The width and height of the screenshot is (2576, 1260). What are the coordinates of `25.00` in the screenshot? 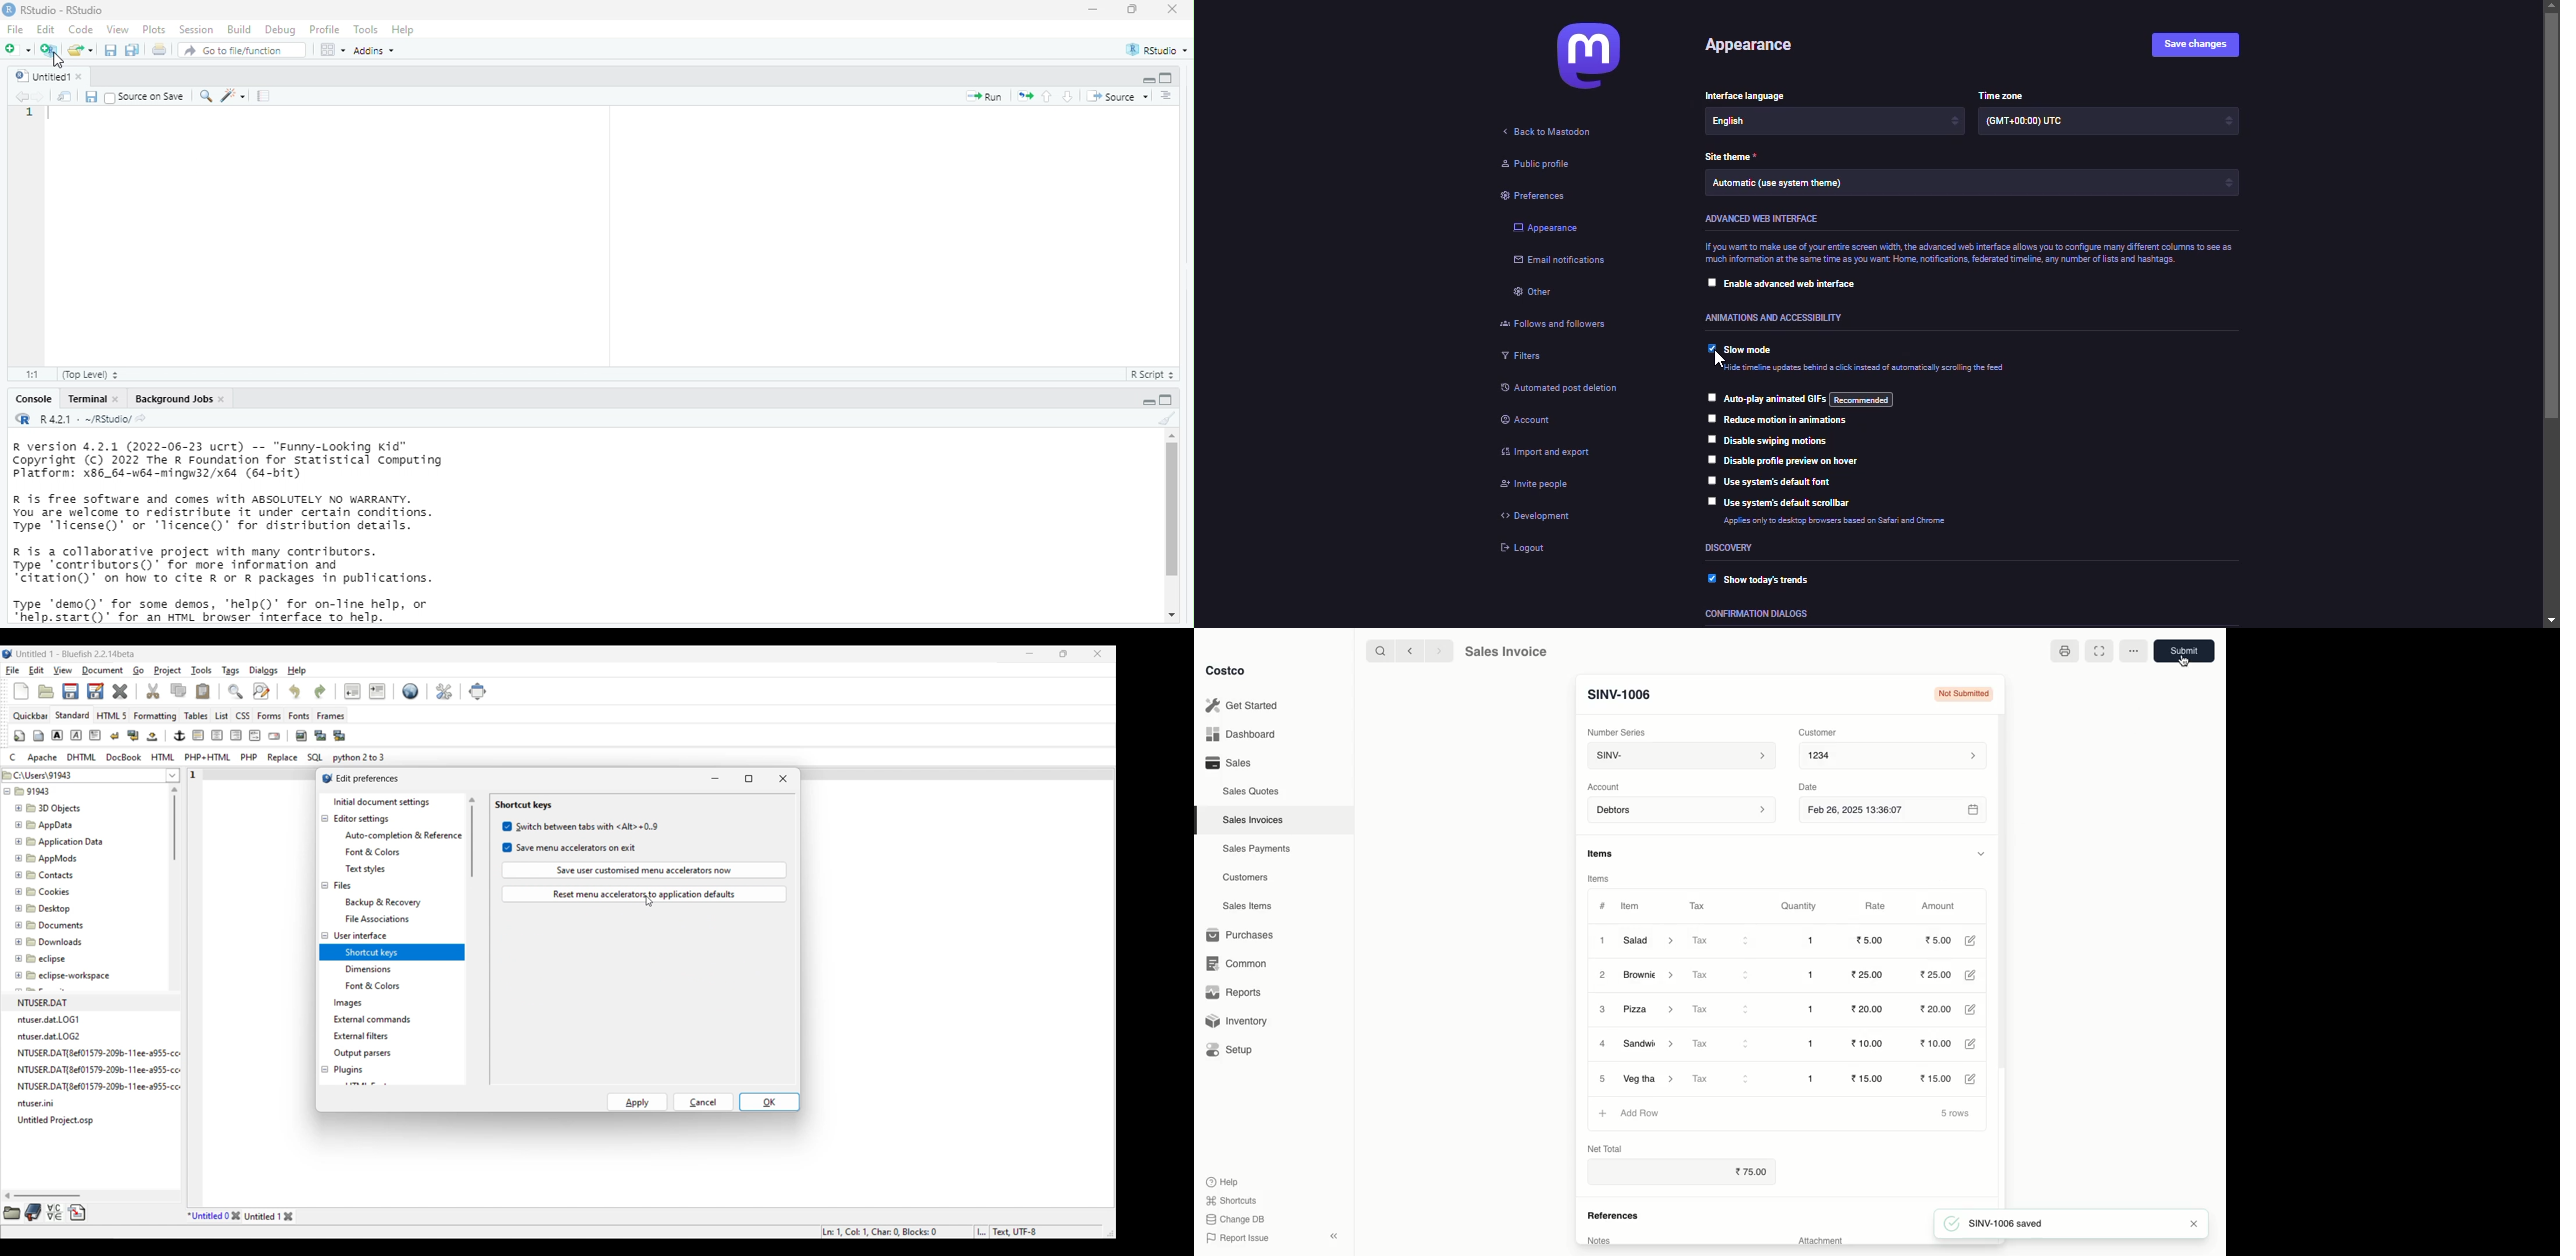 It's located at (1869, 975).